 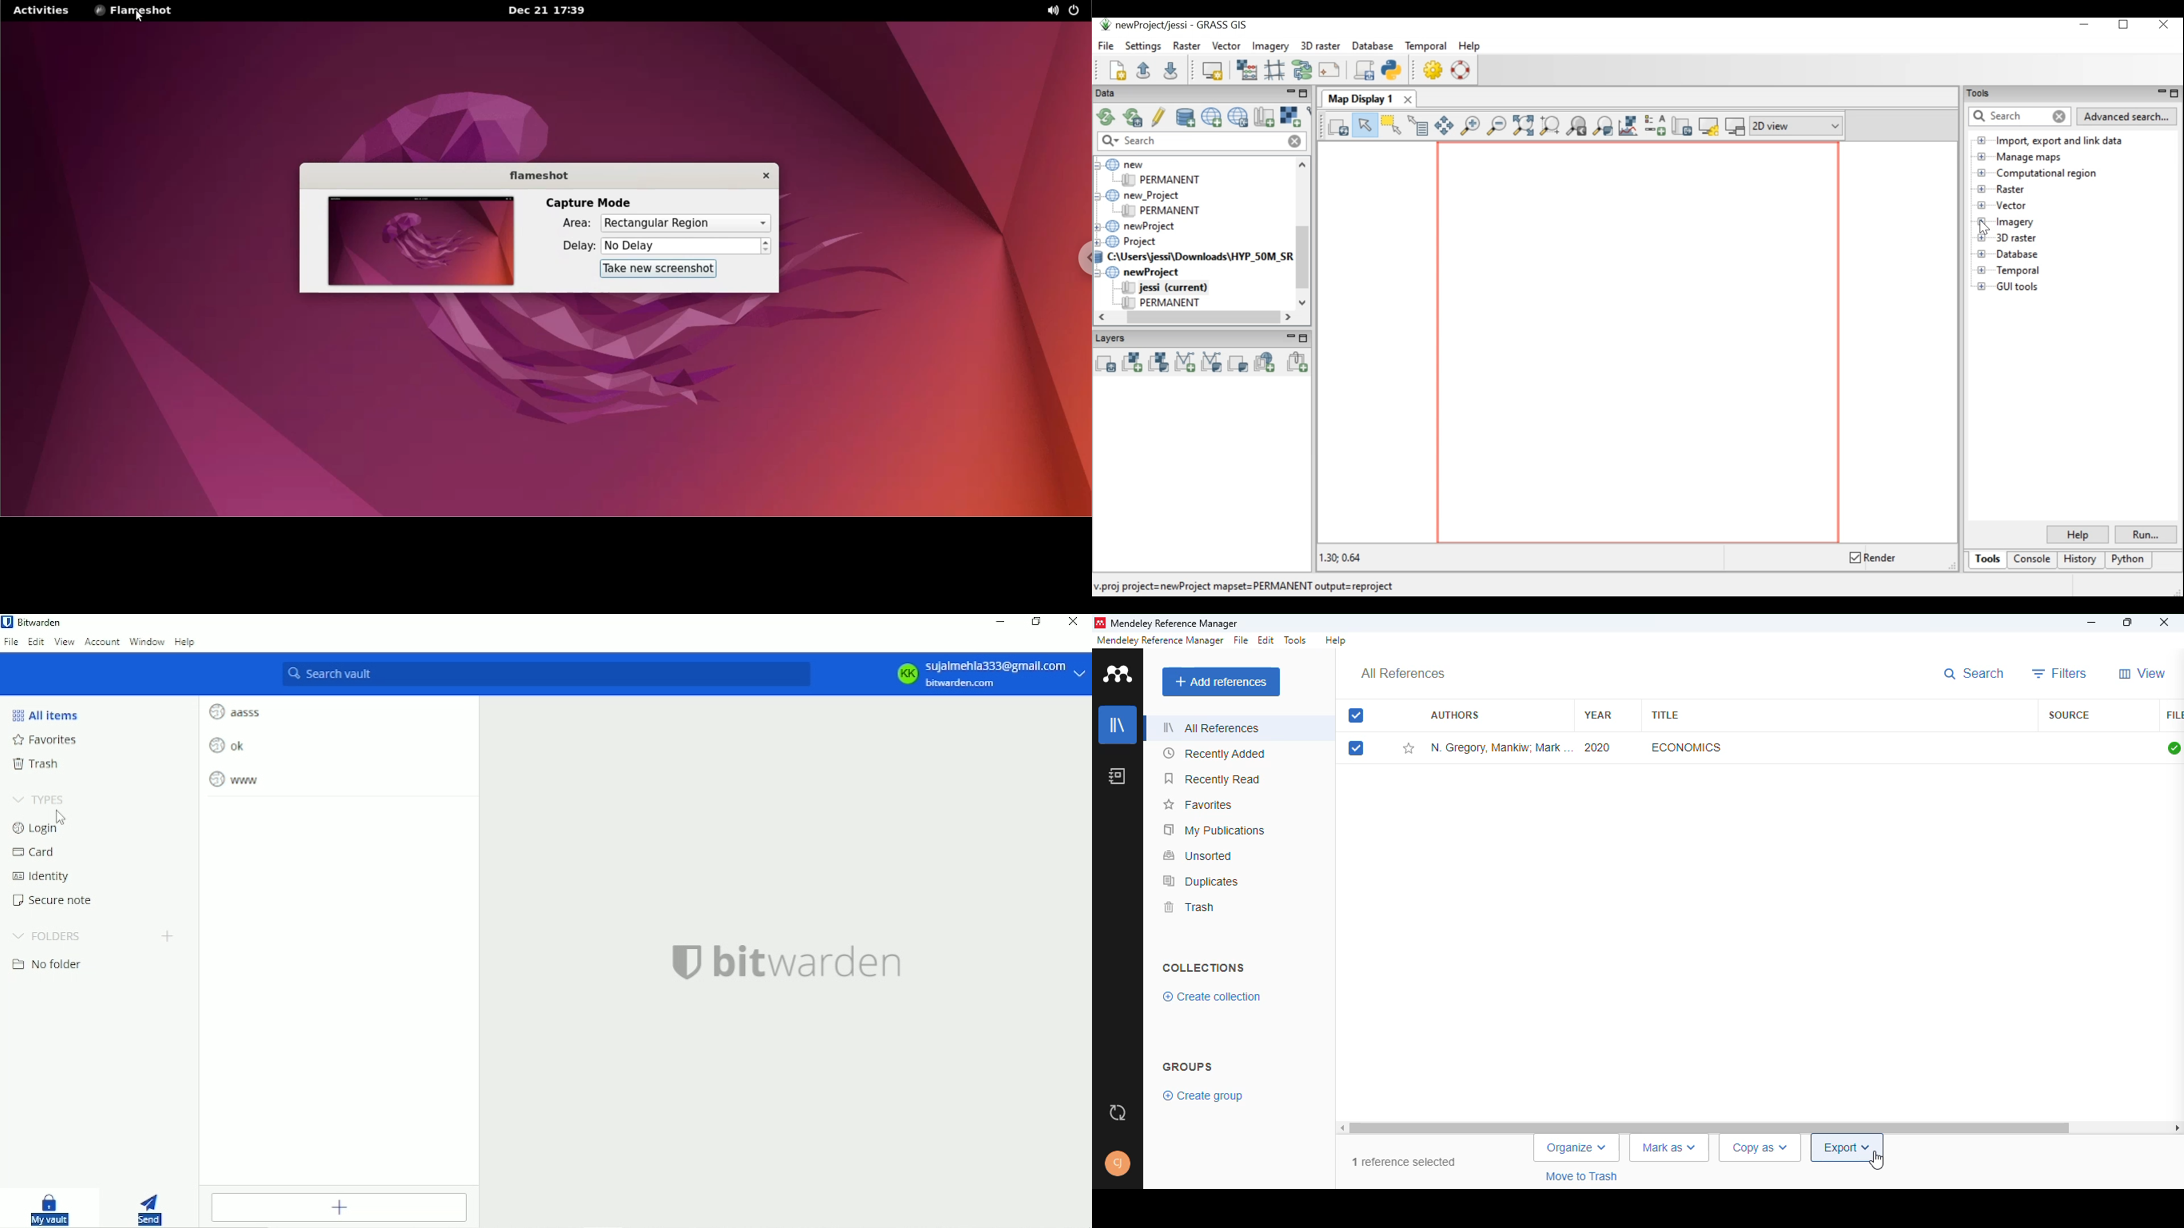 I want to click on aasss, so click(x=237, y=710).